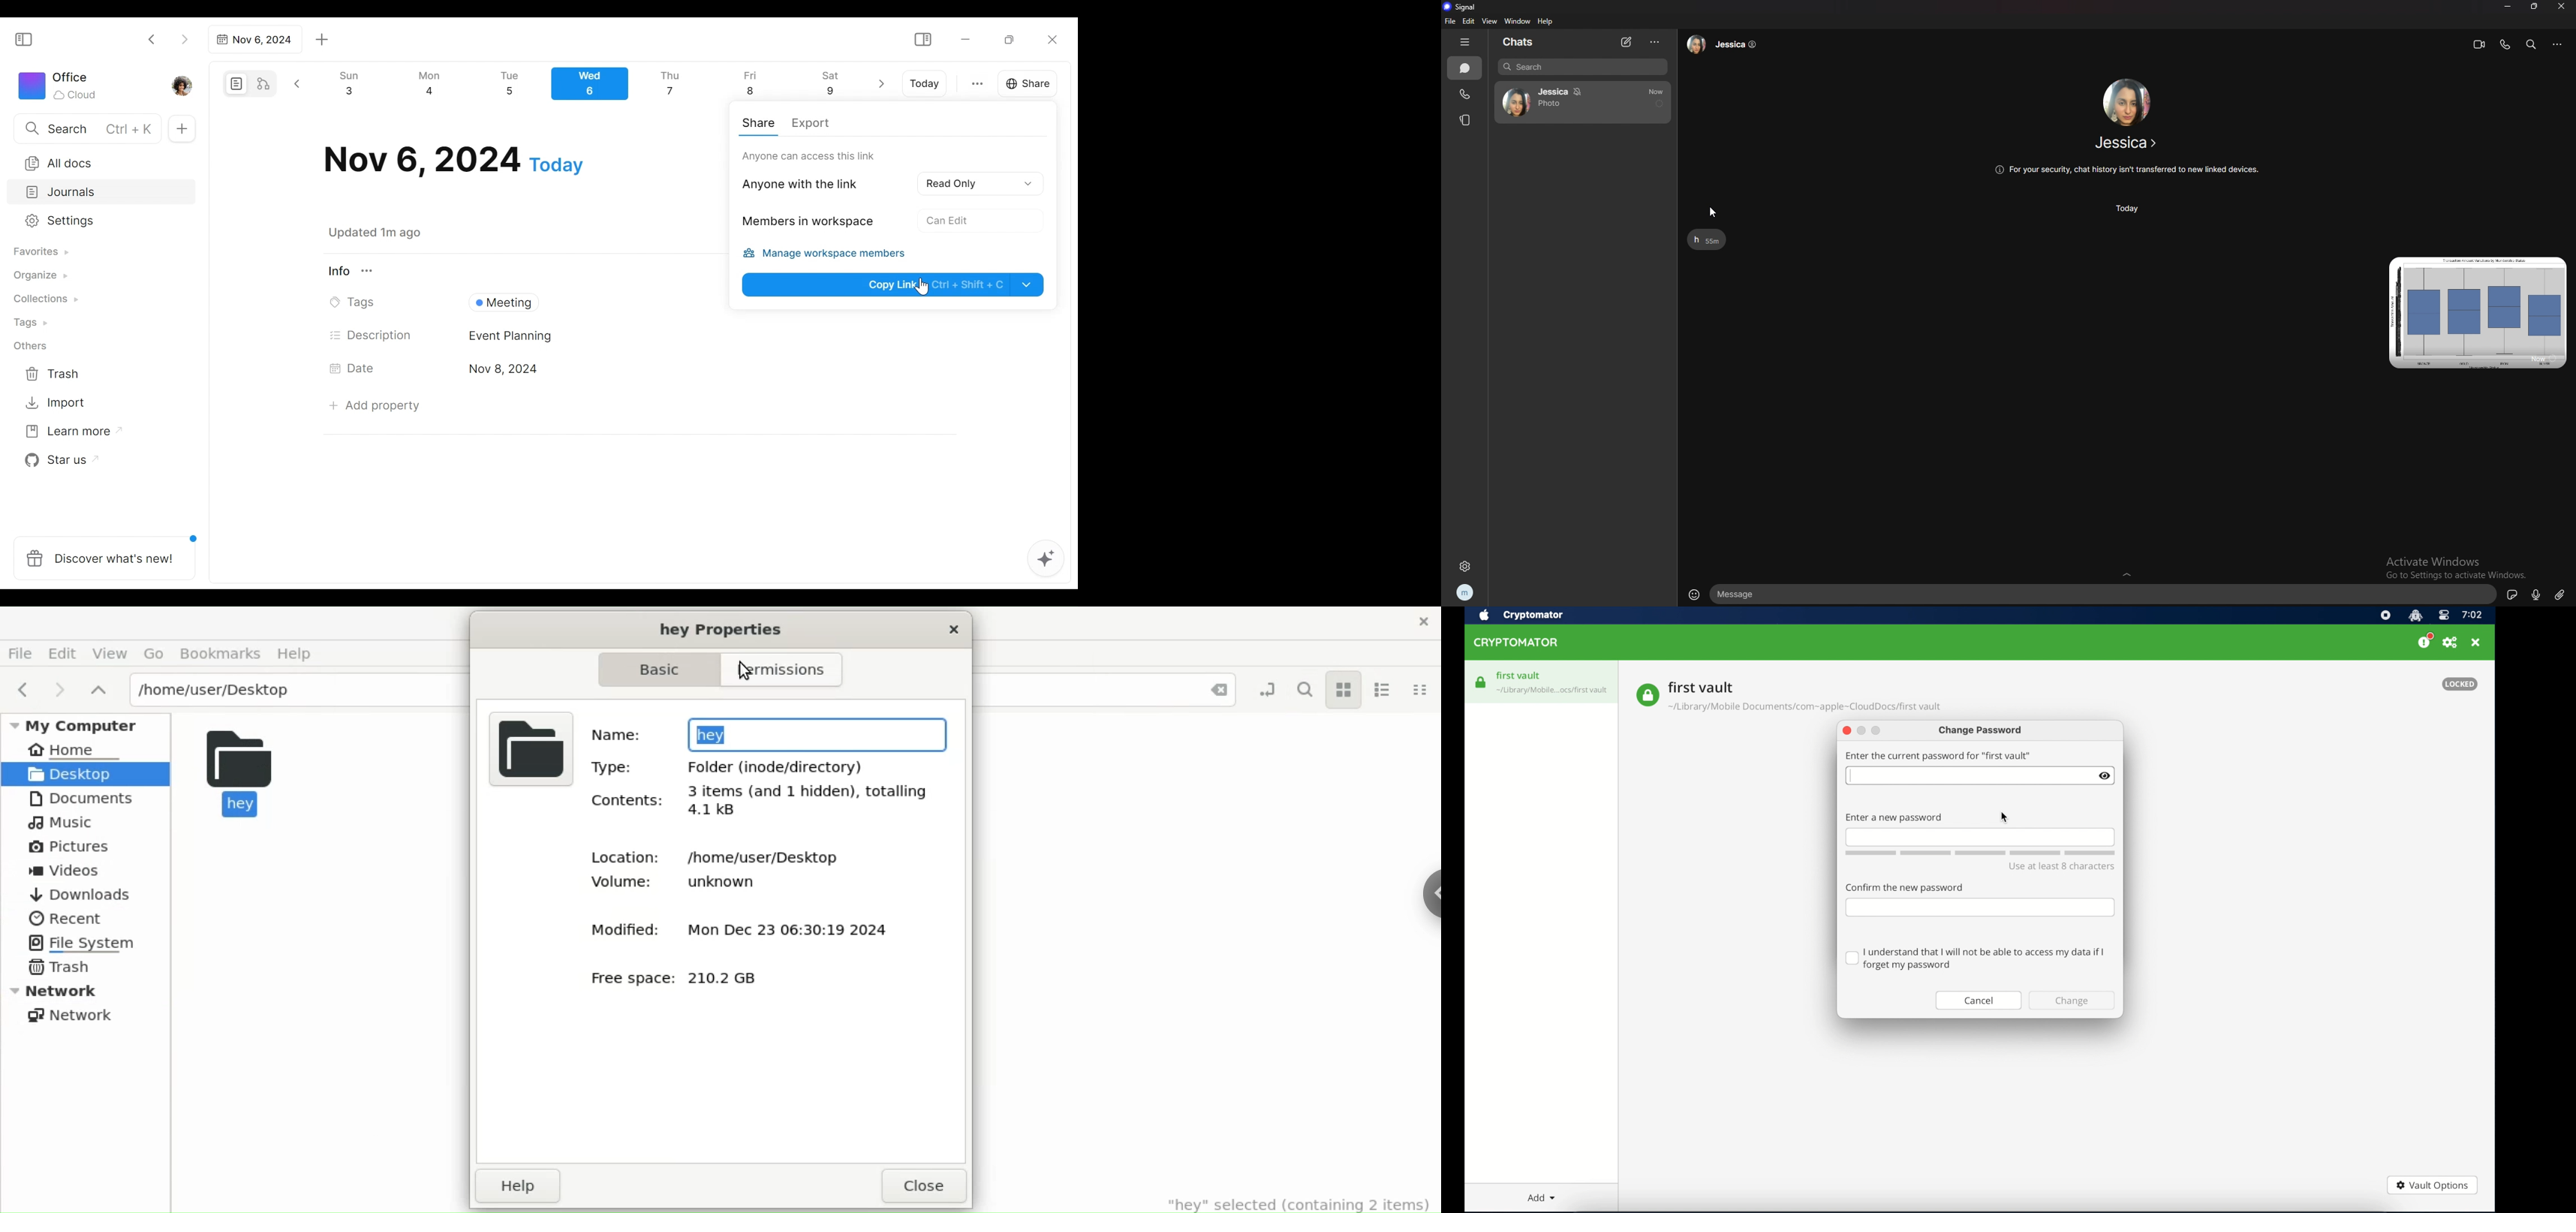 The height and width of the screenshot is (1232, 2576). What do you see at coordinates (2072, 1001) in the screenshot?
I see `change` at bounding box center [2072, 1001].